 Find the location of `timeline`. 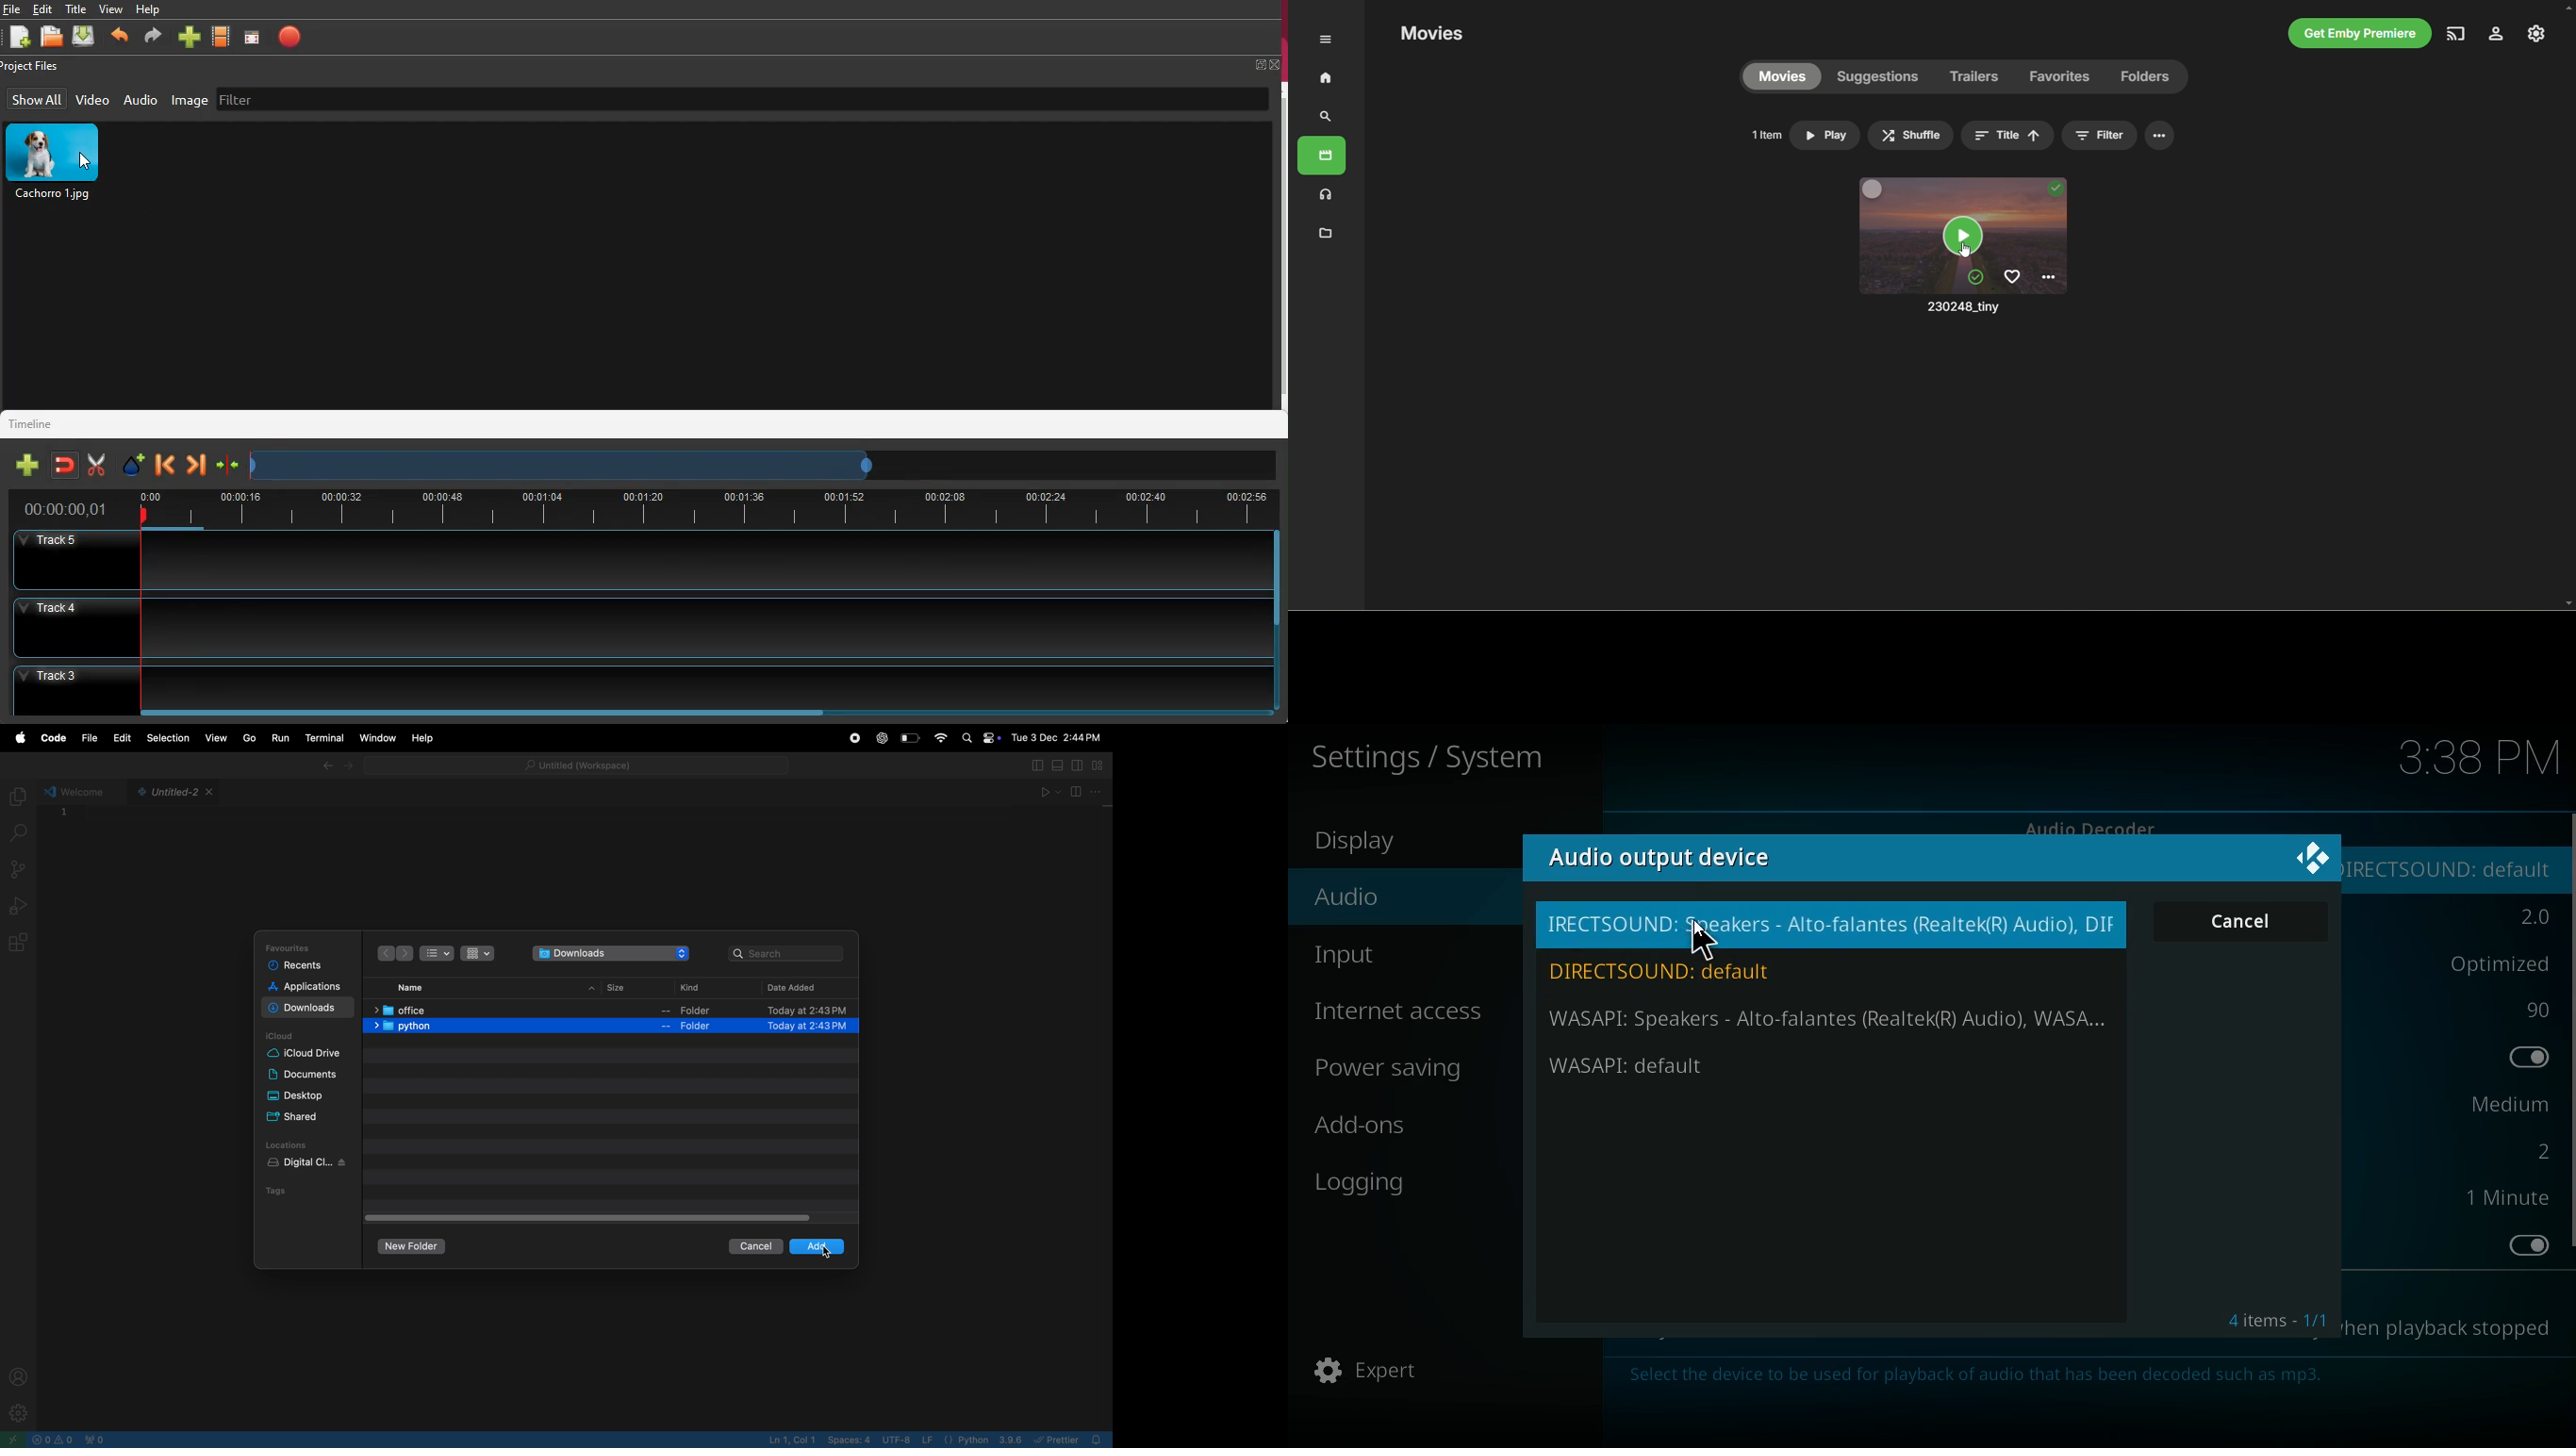

timeline is located at coordinates (39, 422).